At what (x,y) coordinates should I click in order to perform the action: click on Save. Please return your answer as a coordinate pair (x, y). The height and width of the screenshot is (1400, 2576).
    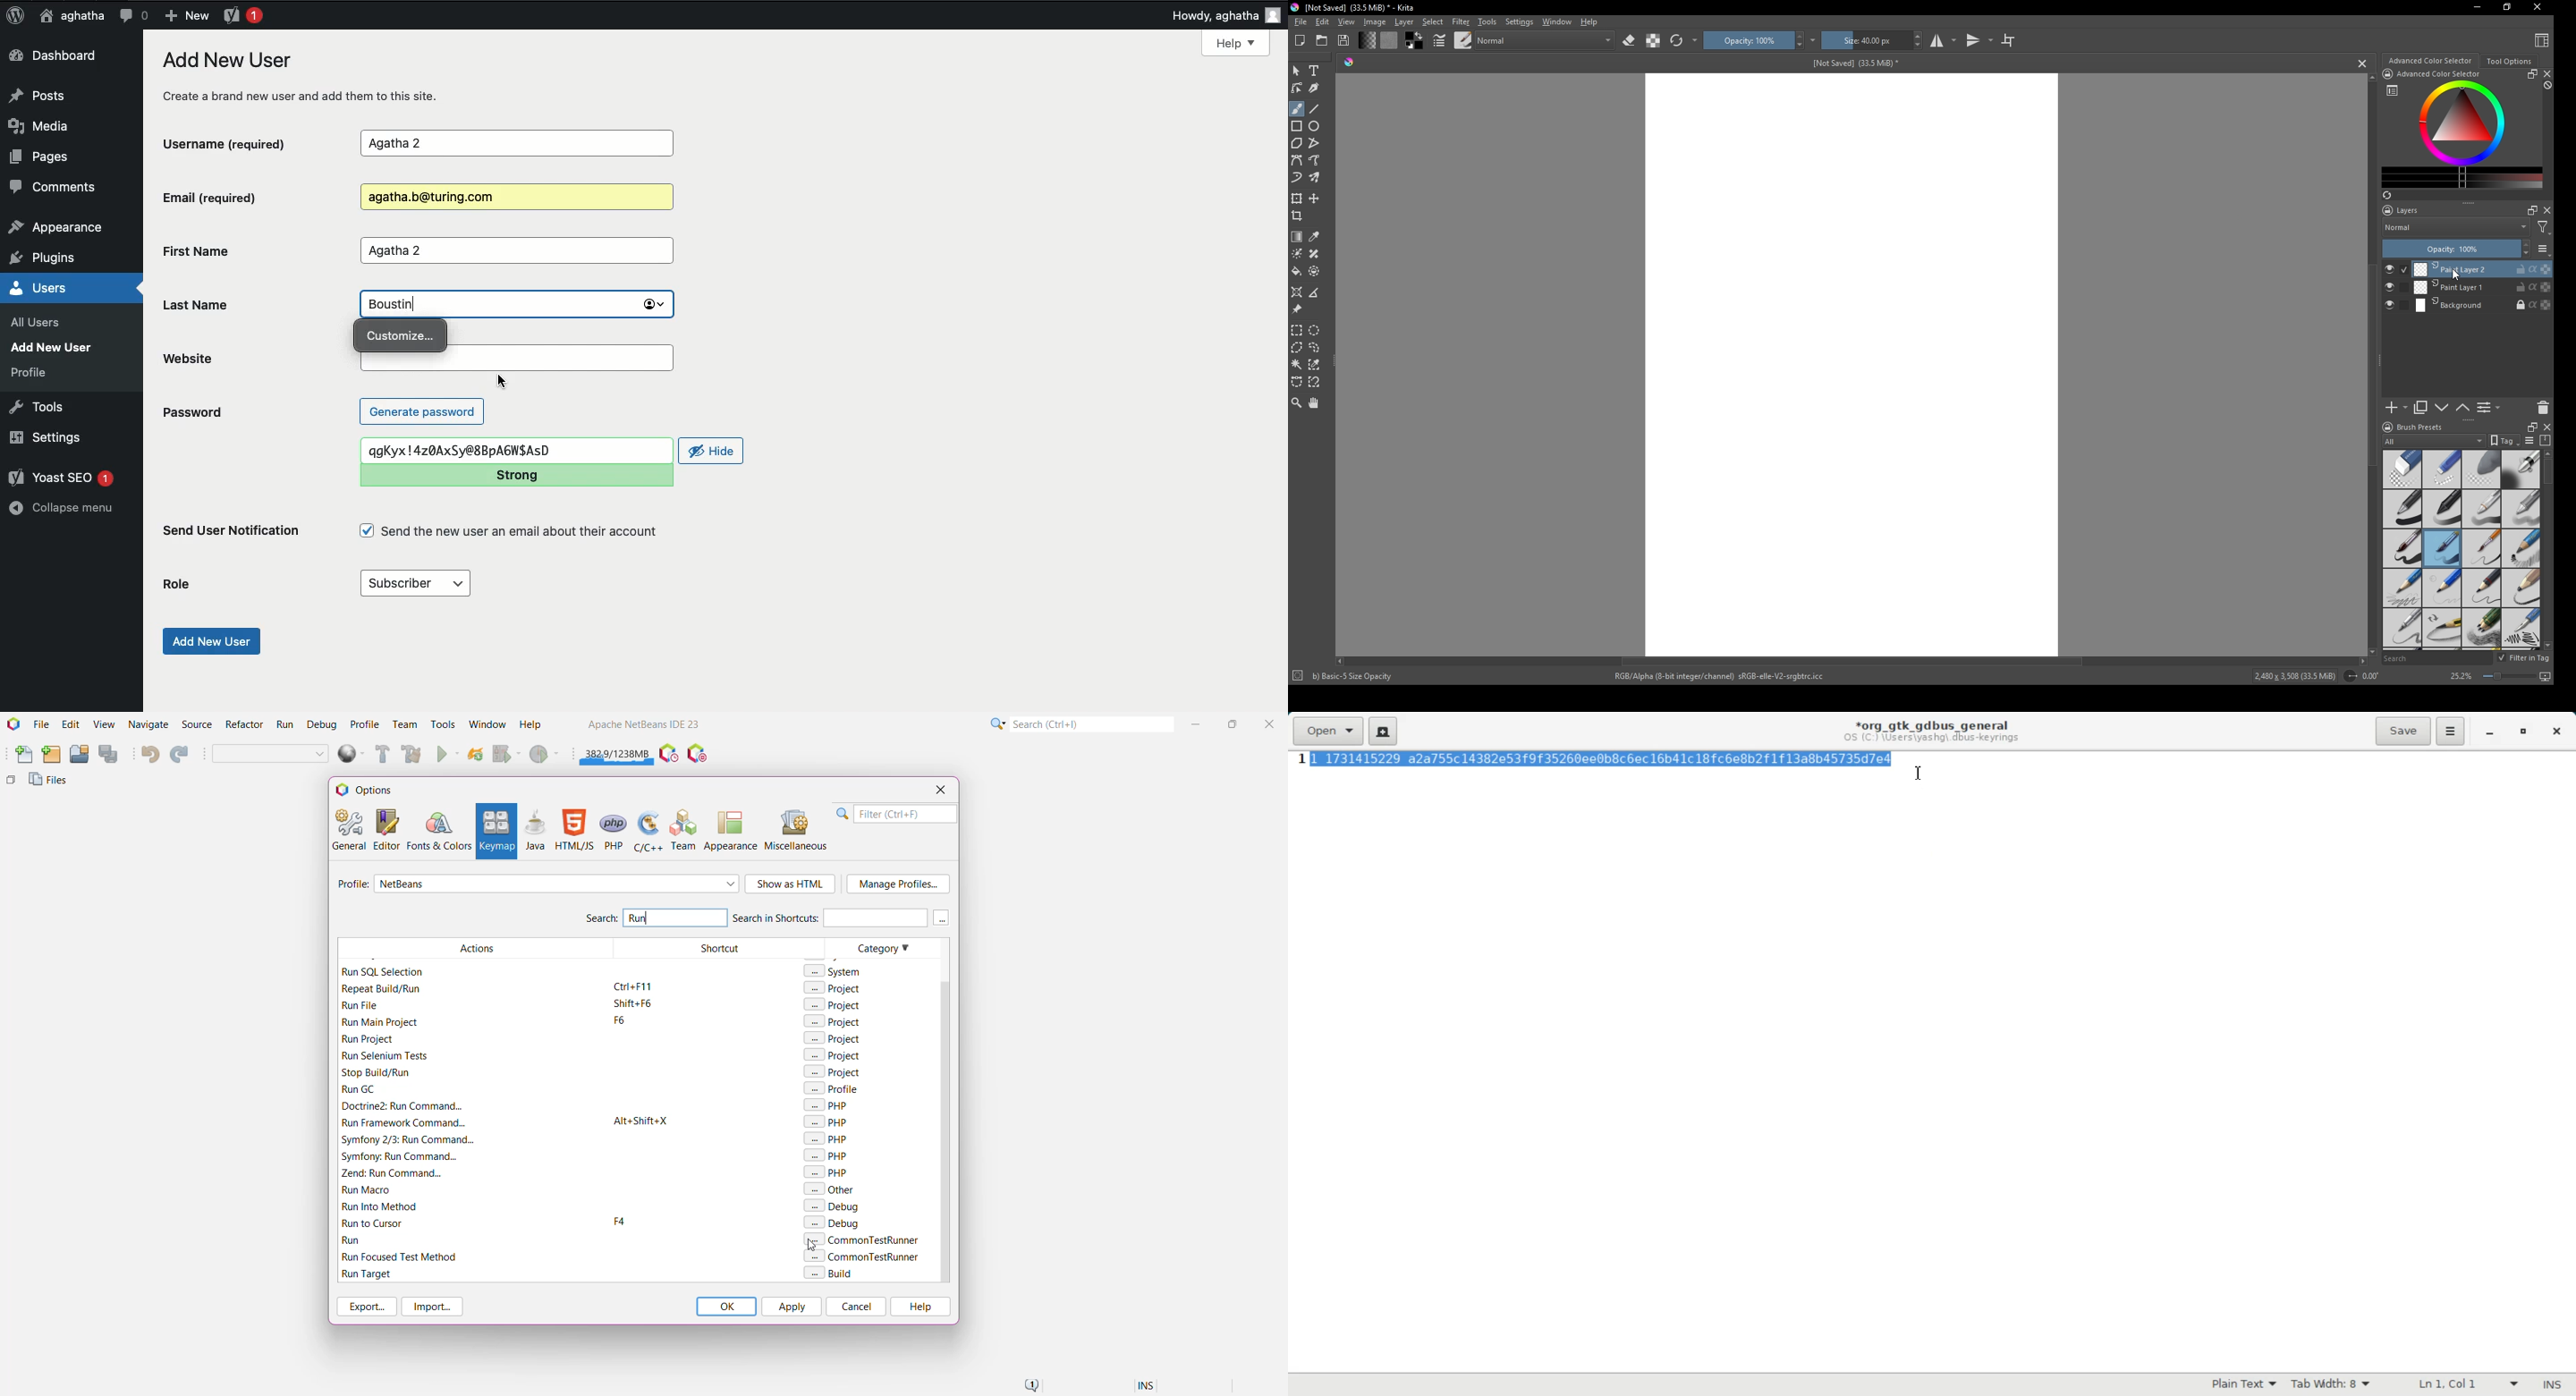
    Looking at the image, I should click on (1345, 40).